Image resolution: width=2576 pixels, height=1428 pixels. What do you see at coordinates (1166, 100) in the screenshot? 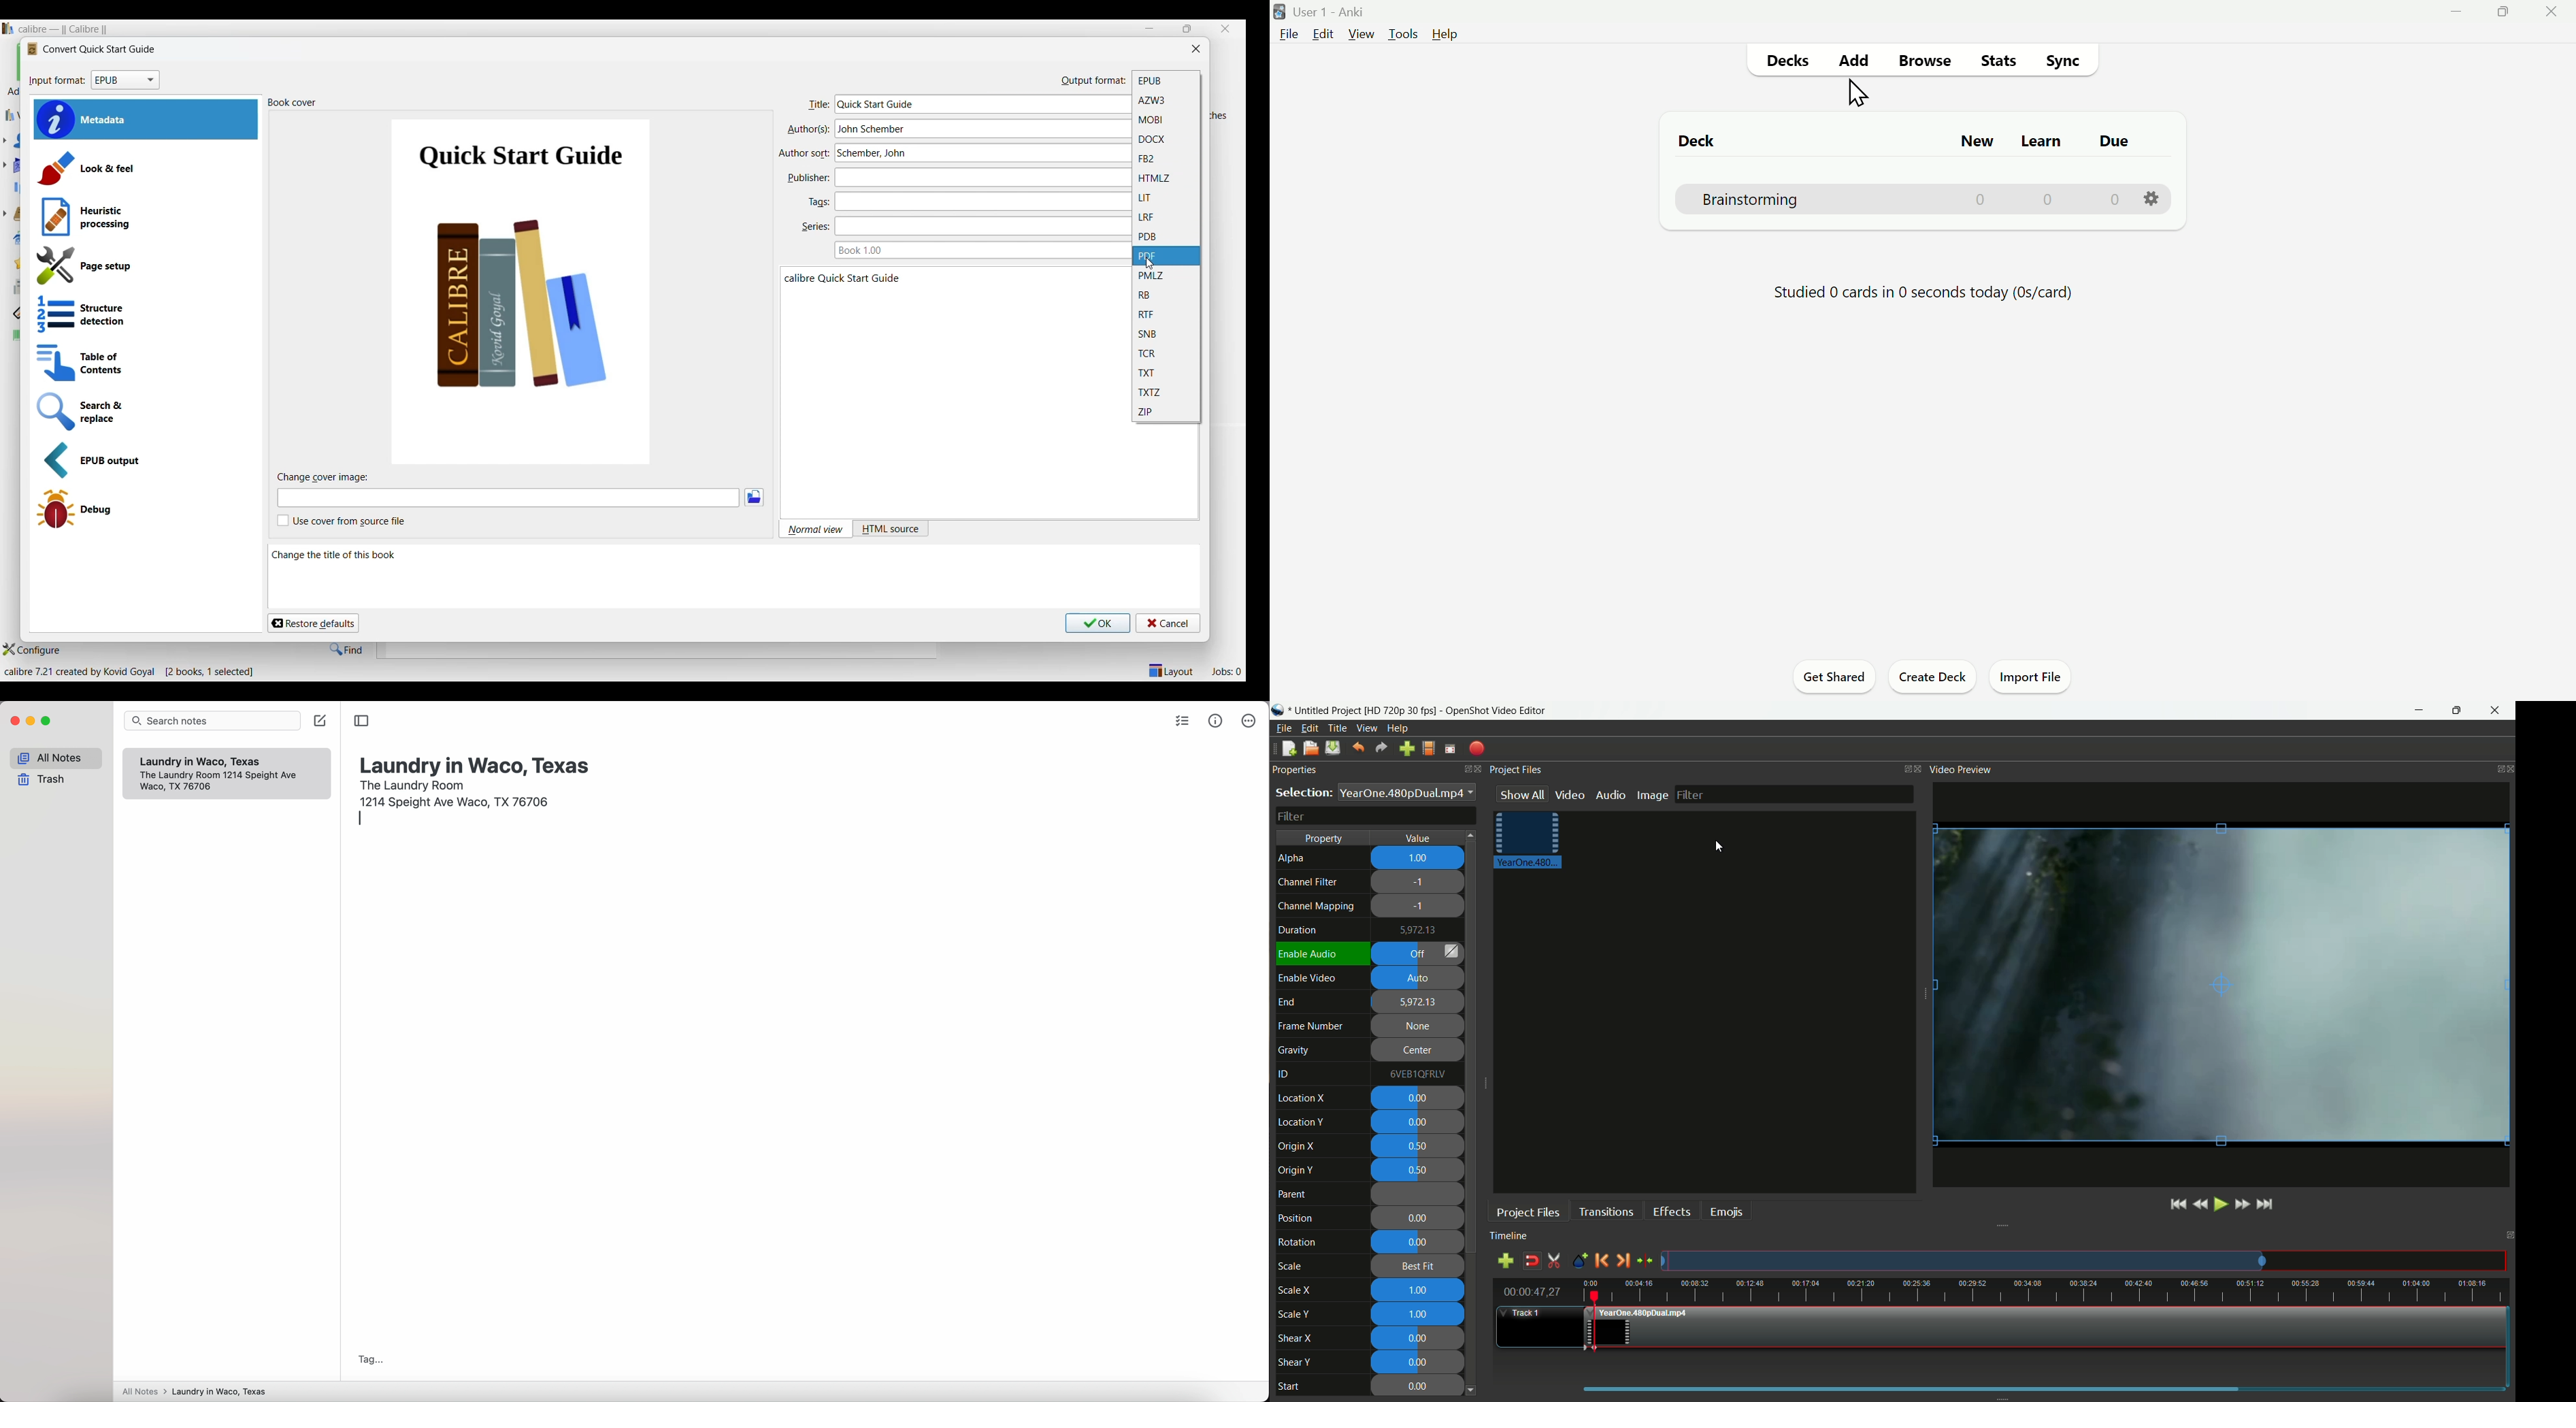
I see `AZW3` at bounding box center [1166, 100].